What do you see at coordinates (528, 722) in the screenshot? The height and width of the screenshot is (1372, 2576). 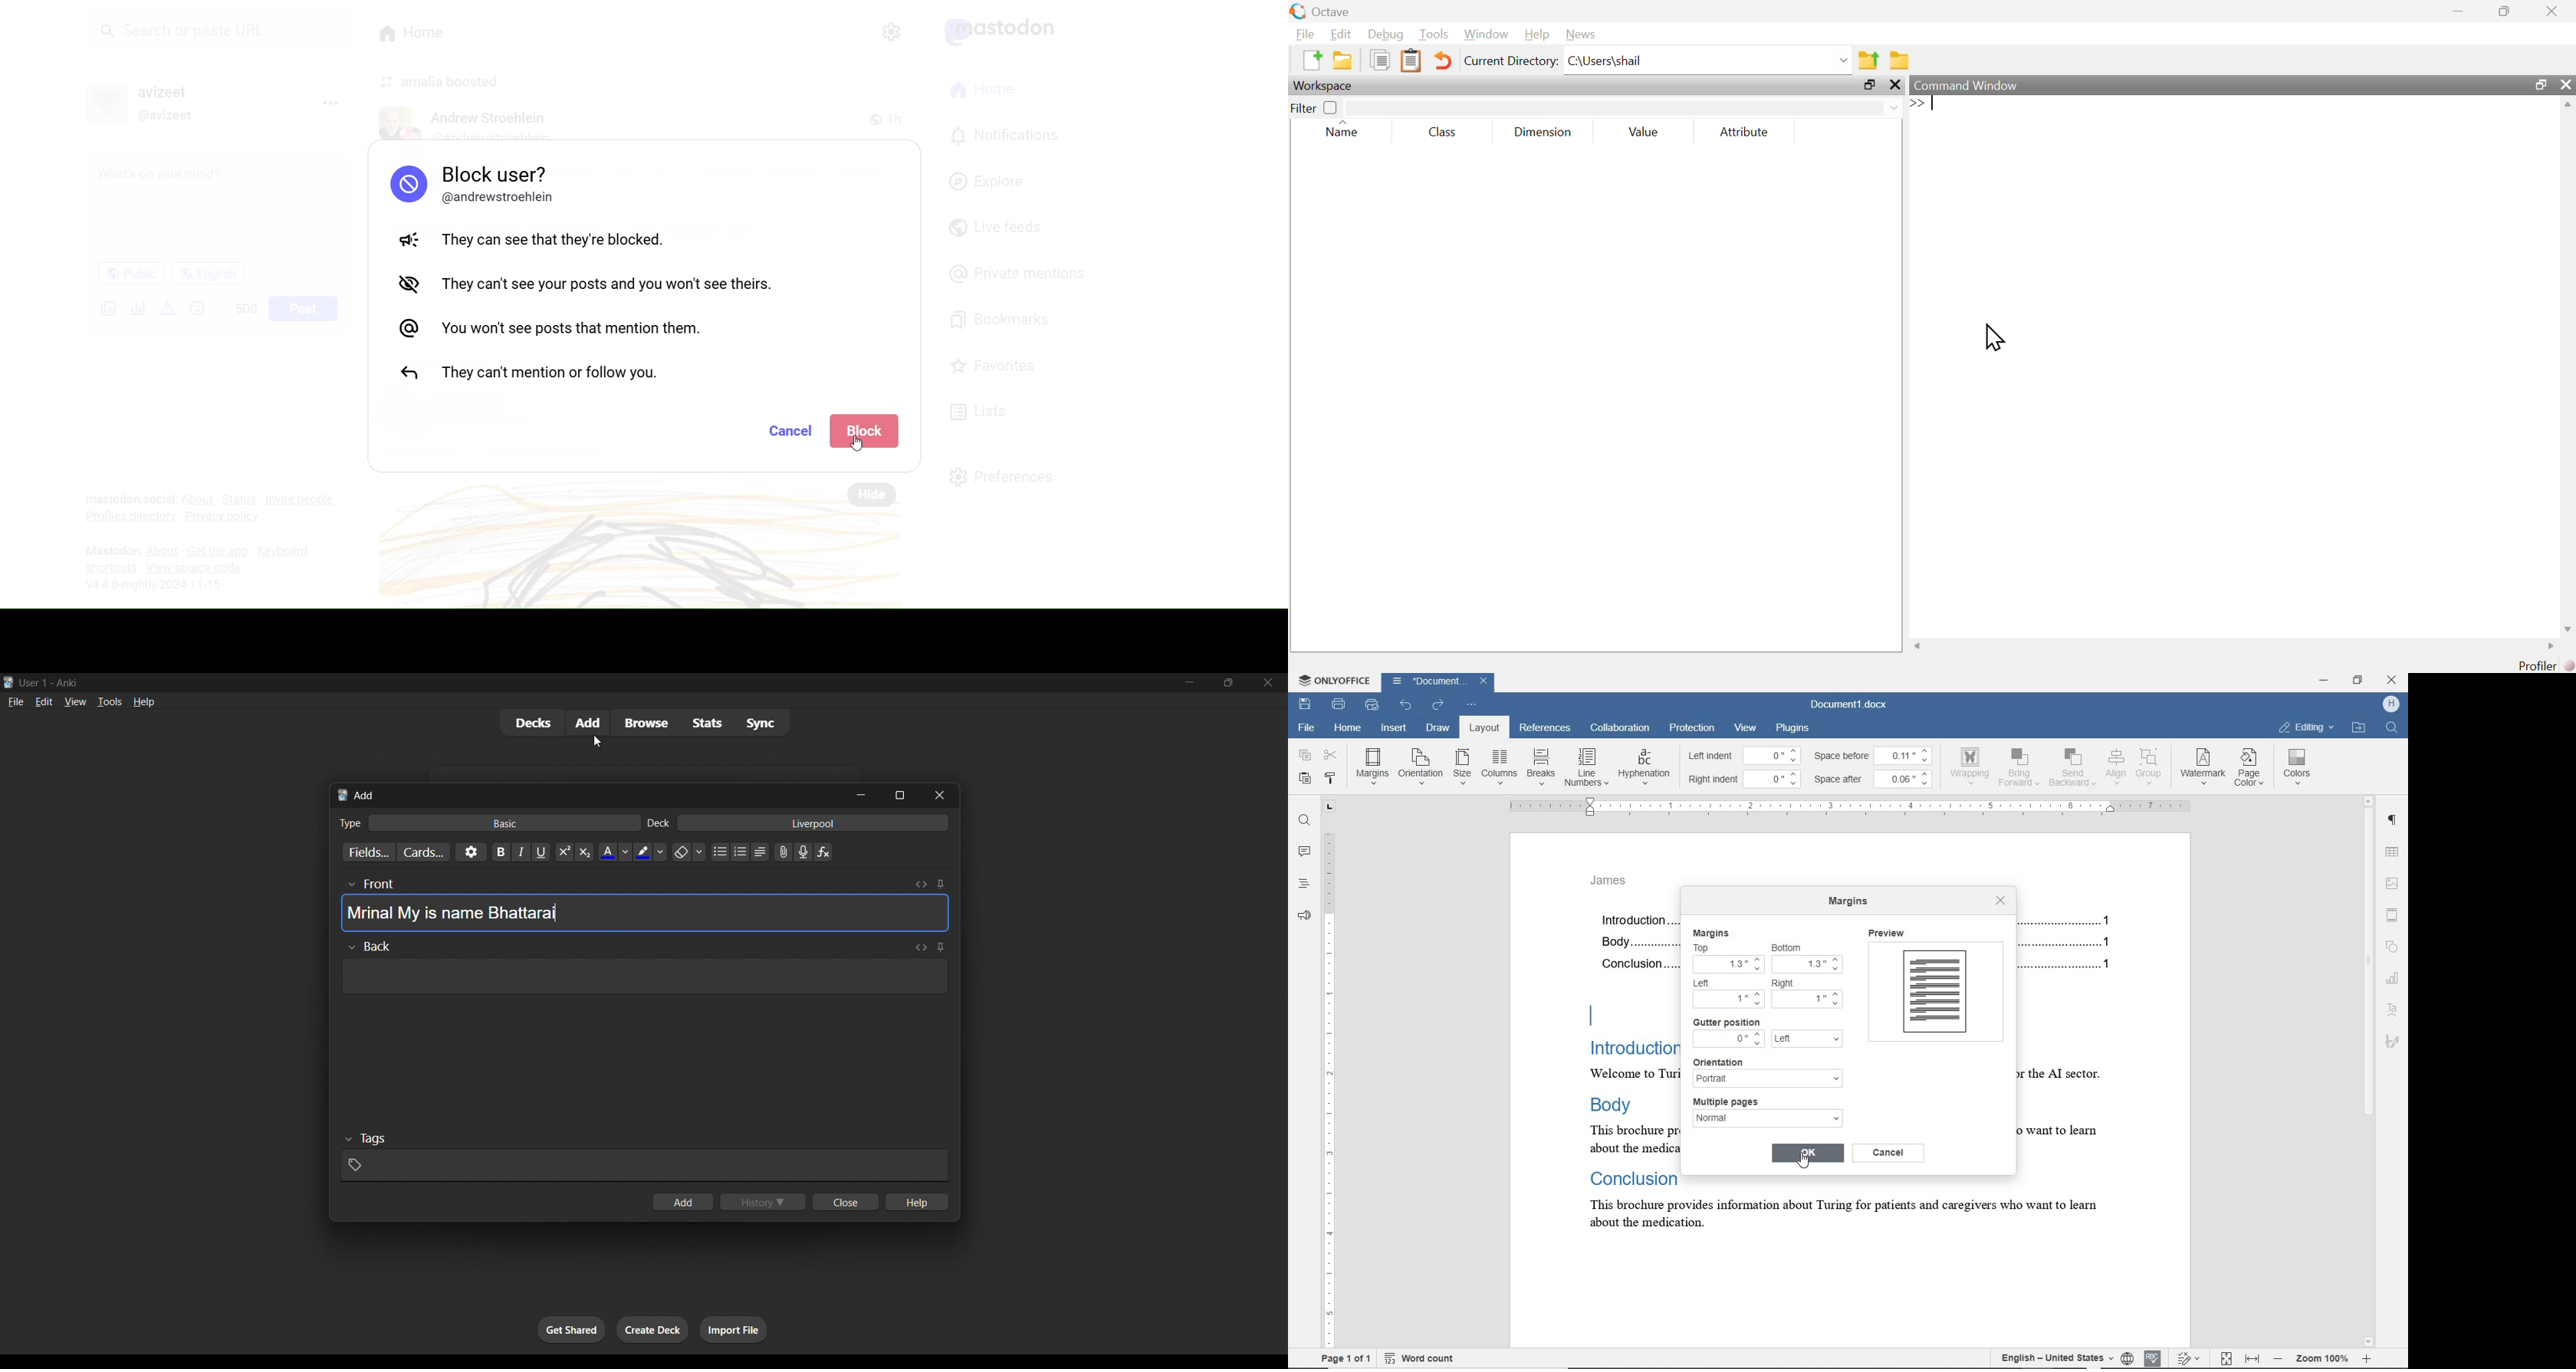 I see `decks` at bounding box center [528, 722].